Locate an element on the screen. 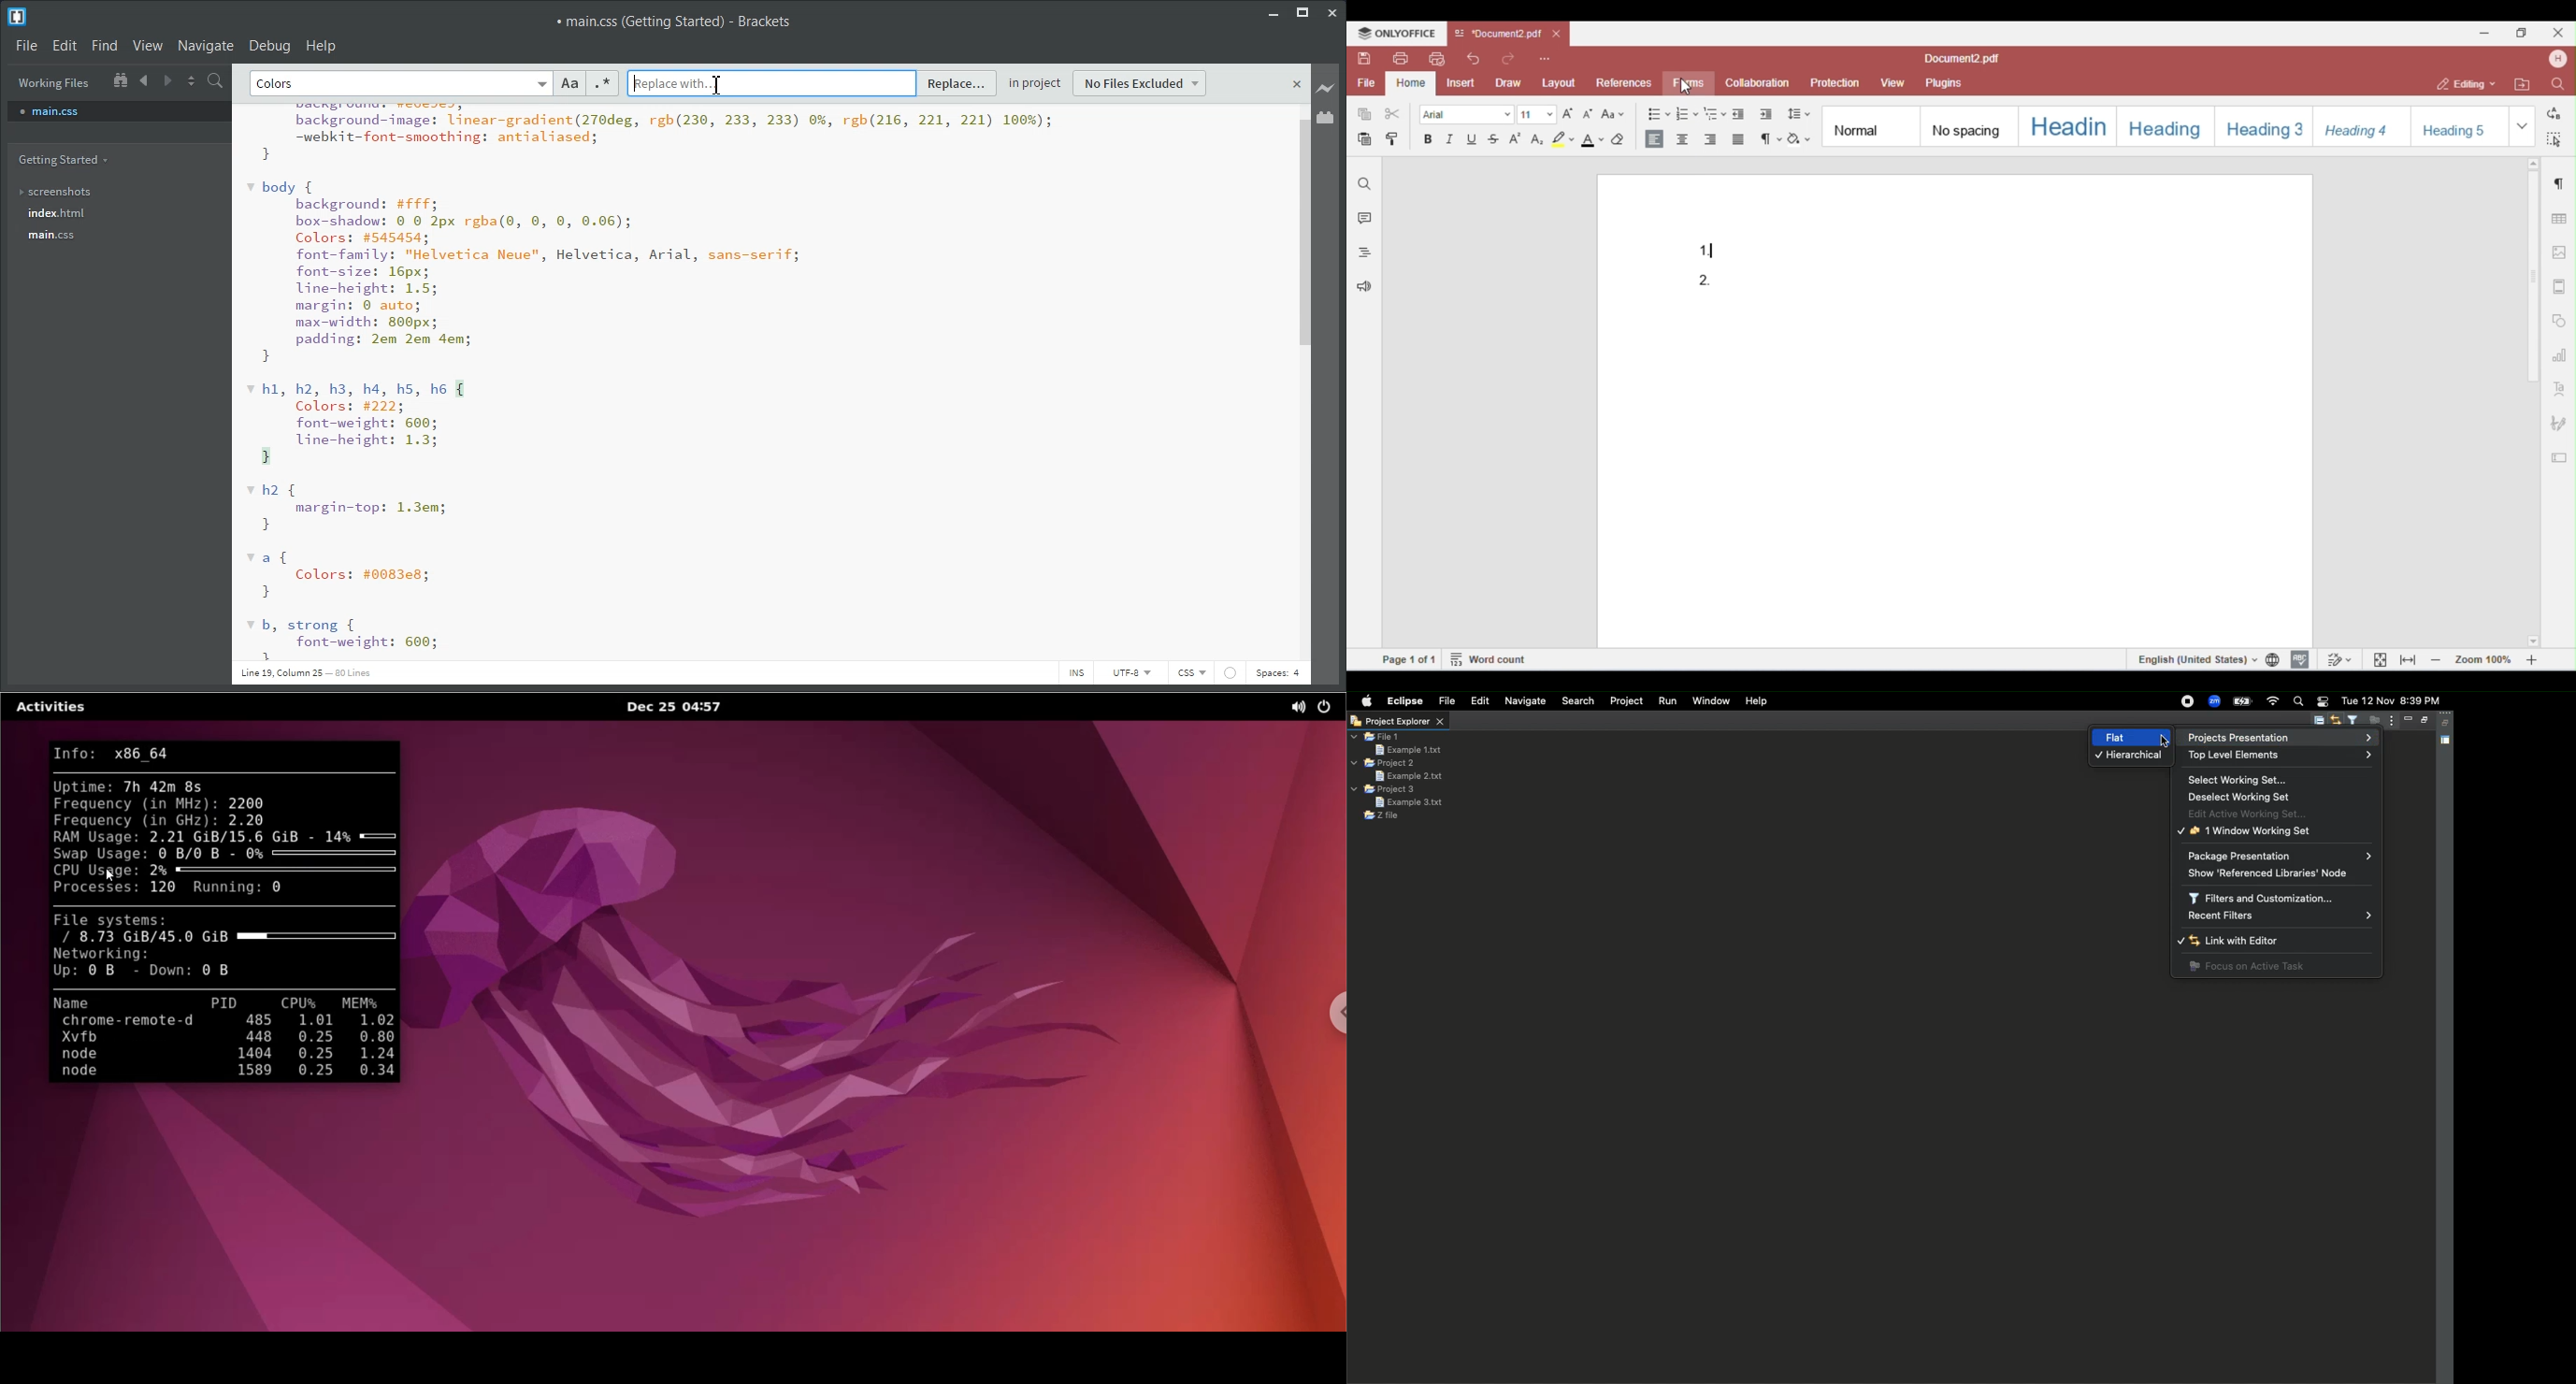 Image resolution: width=2576 pixels, height=1400 pixels. Eclipse is located at coordinates (1406, 702).